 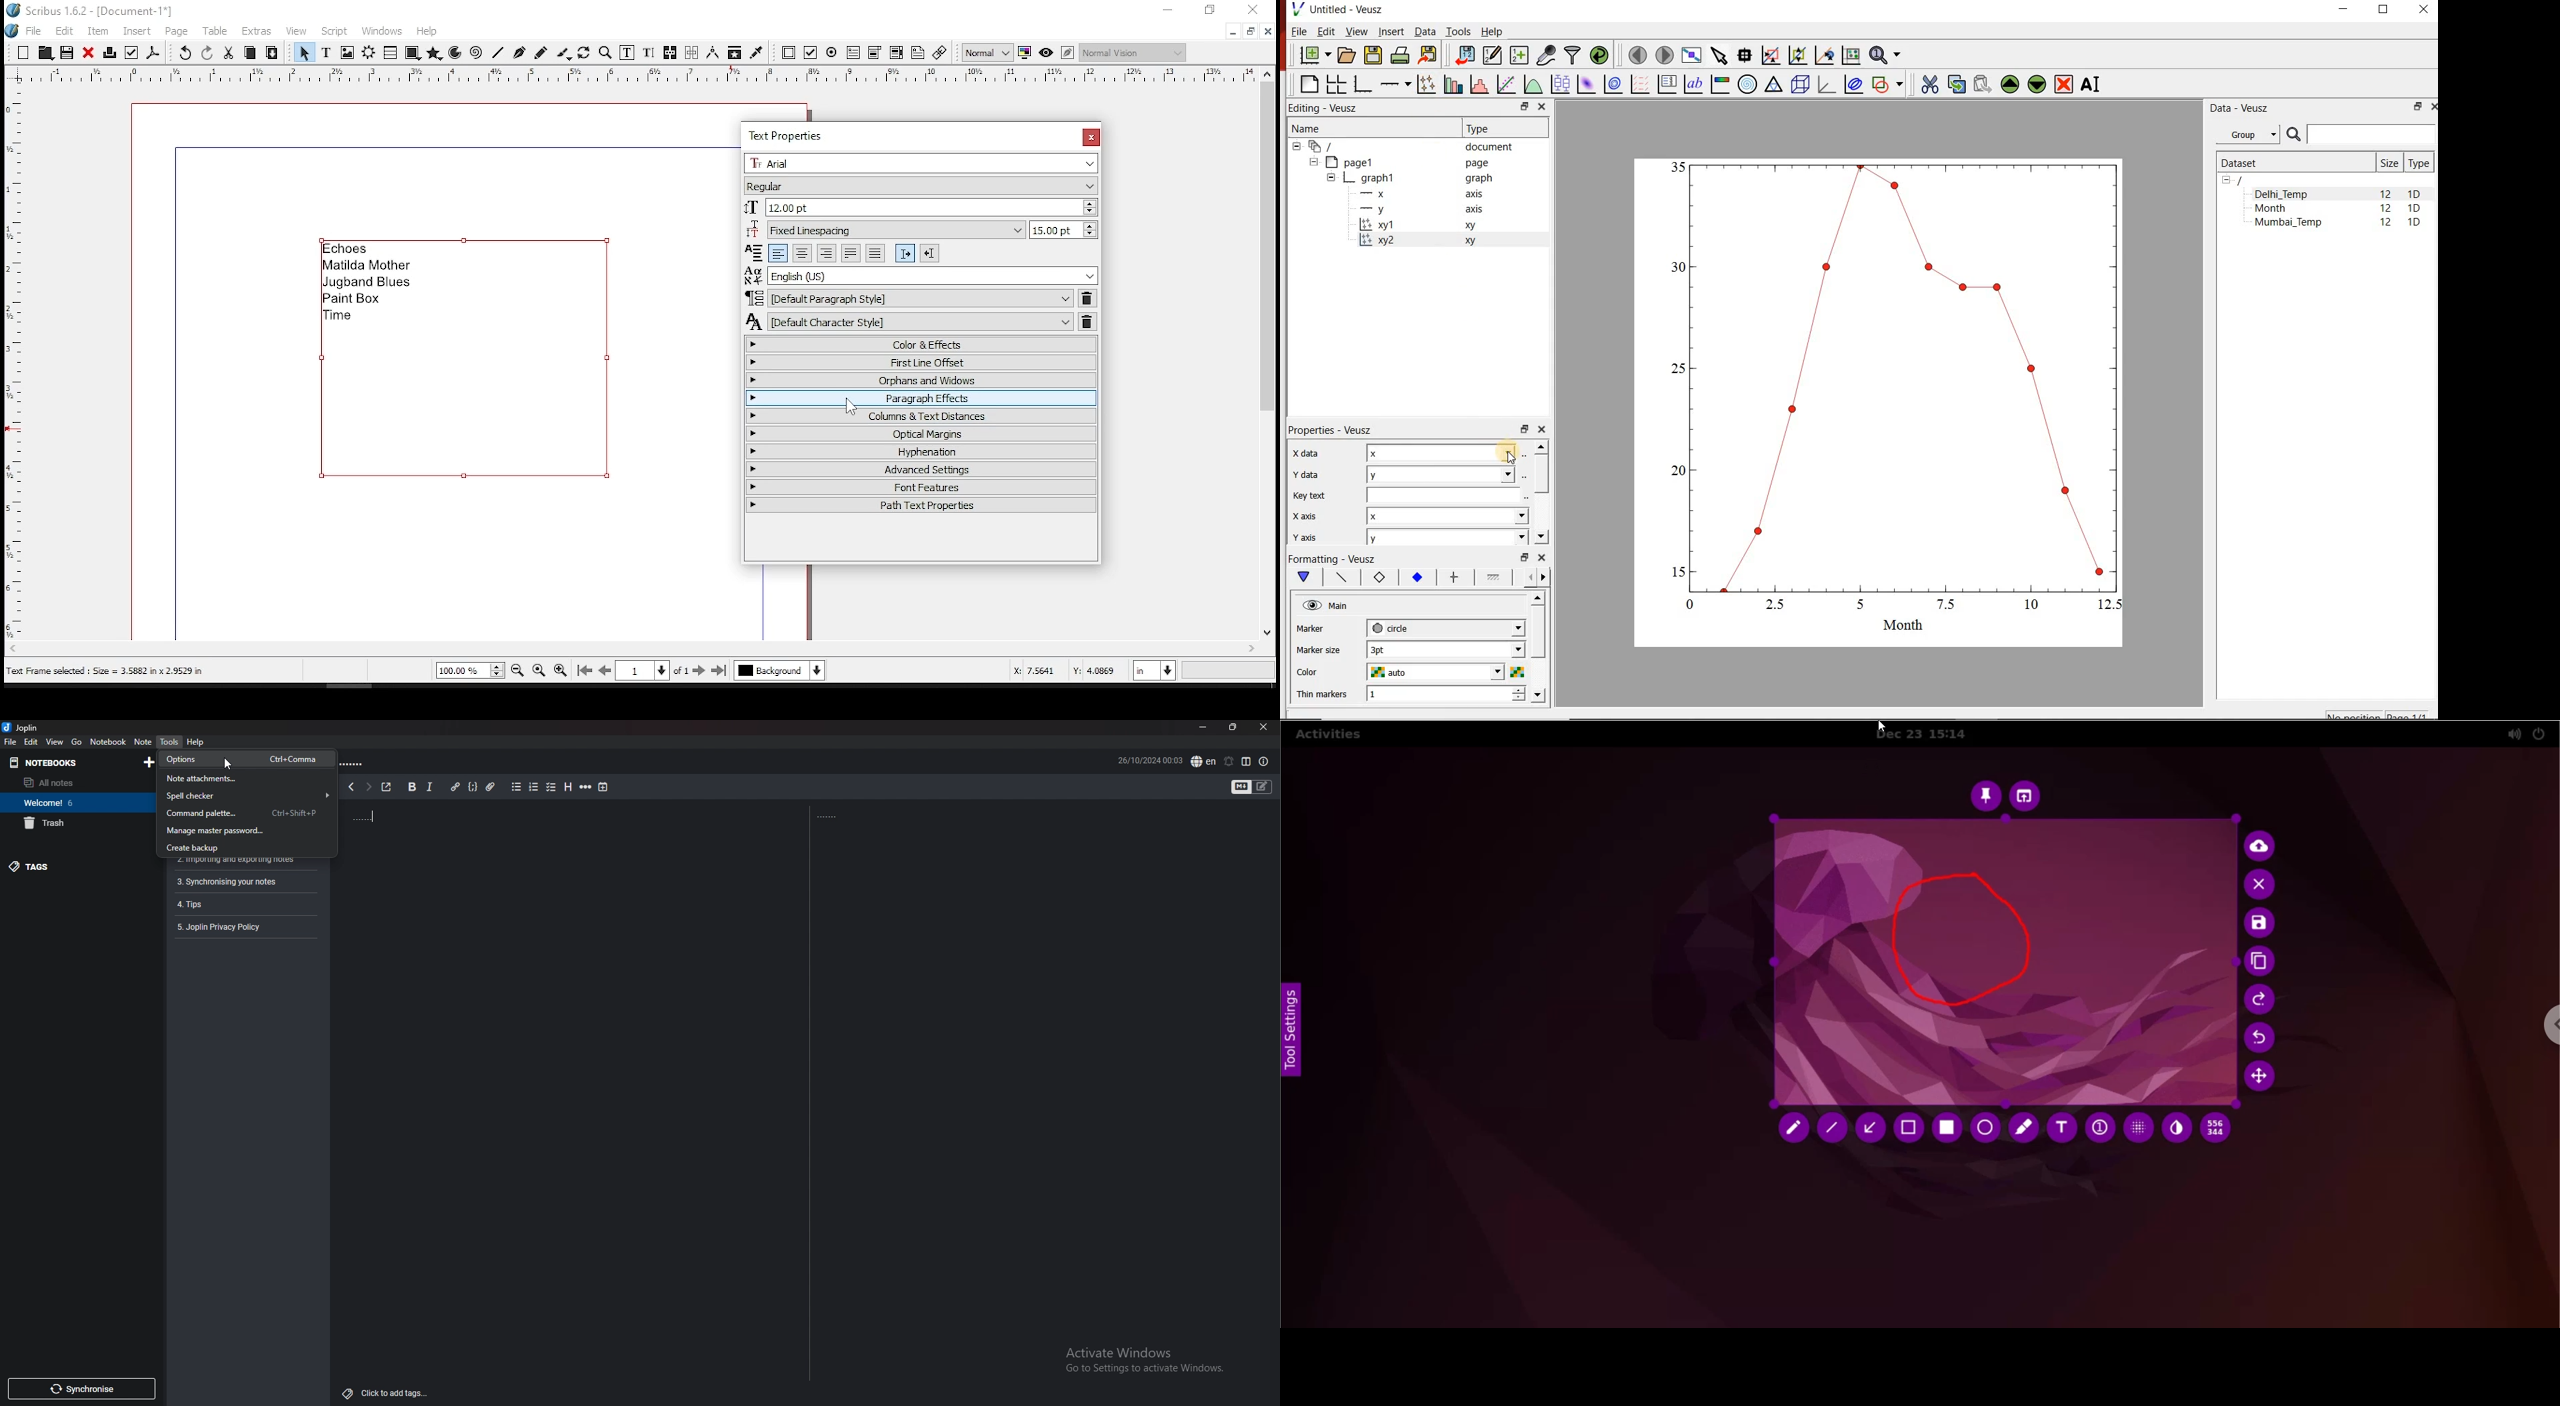 I want to click on optical margins, so click(x=921, y=434).